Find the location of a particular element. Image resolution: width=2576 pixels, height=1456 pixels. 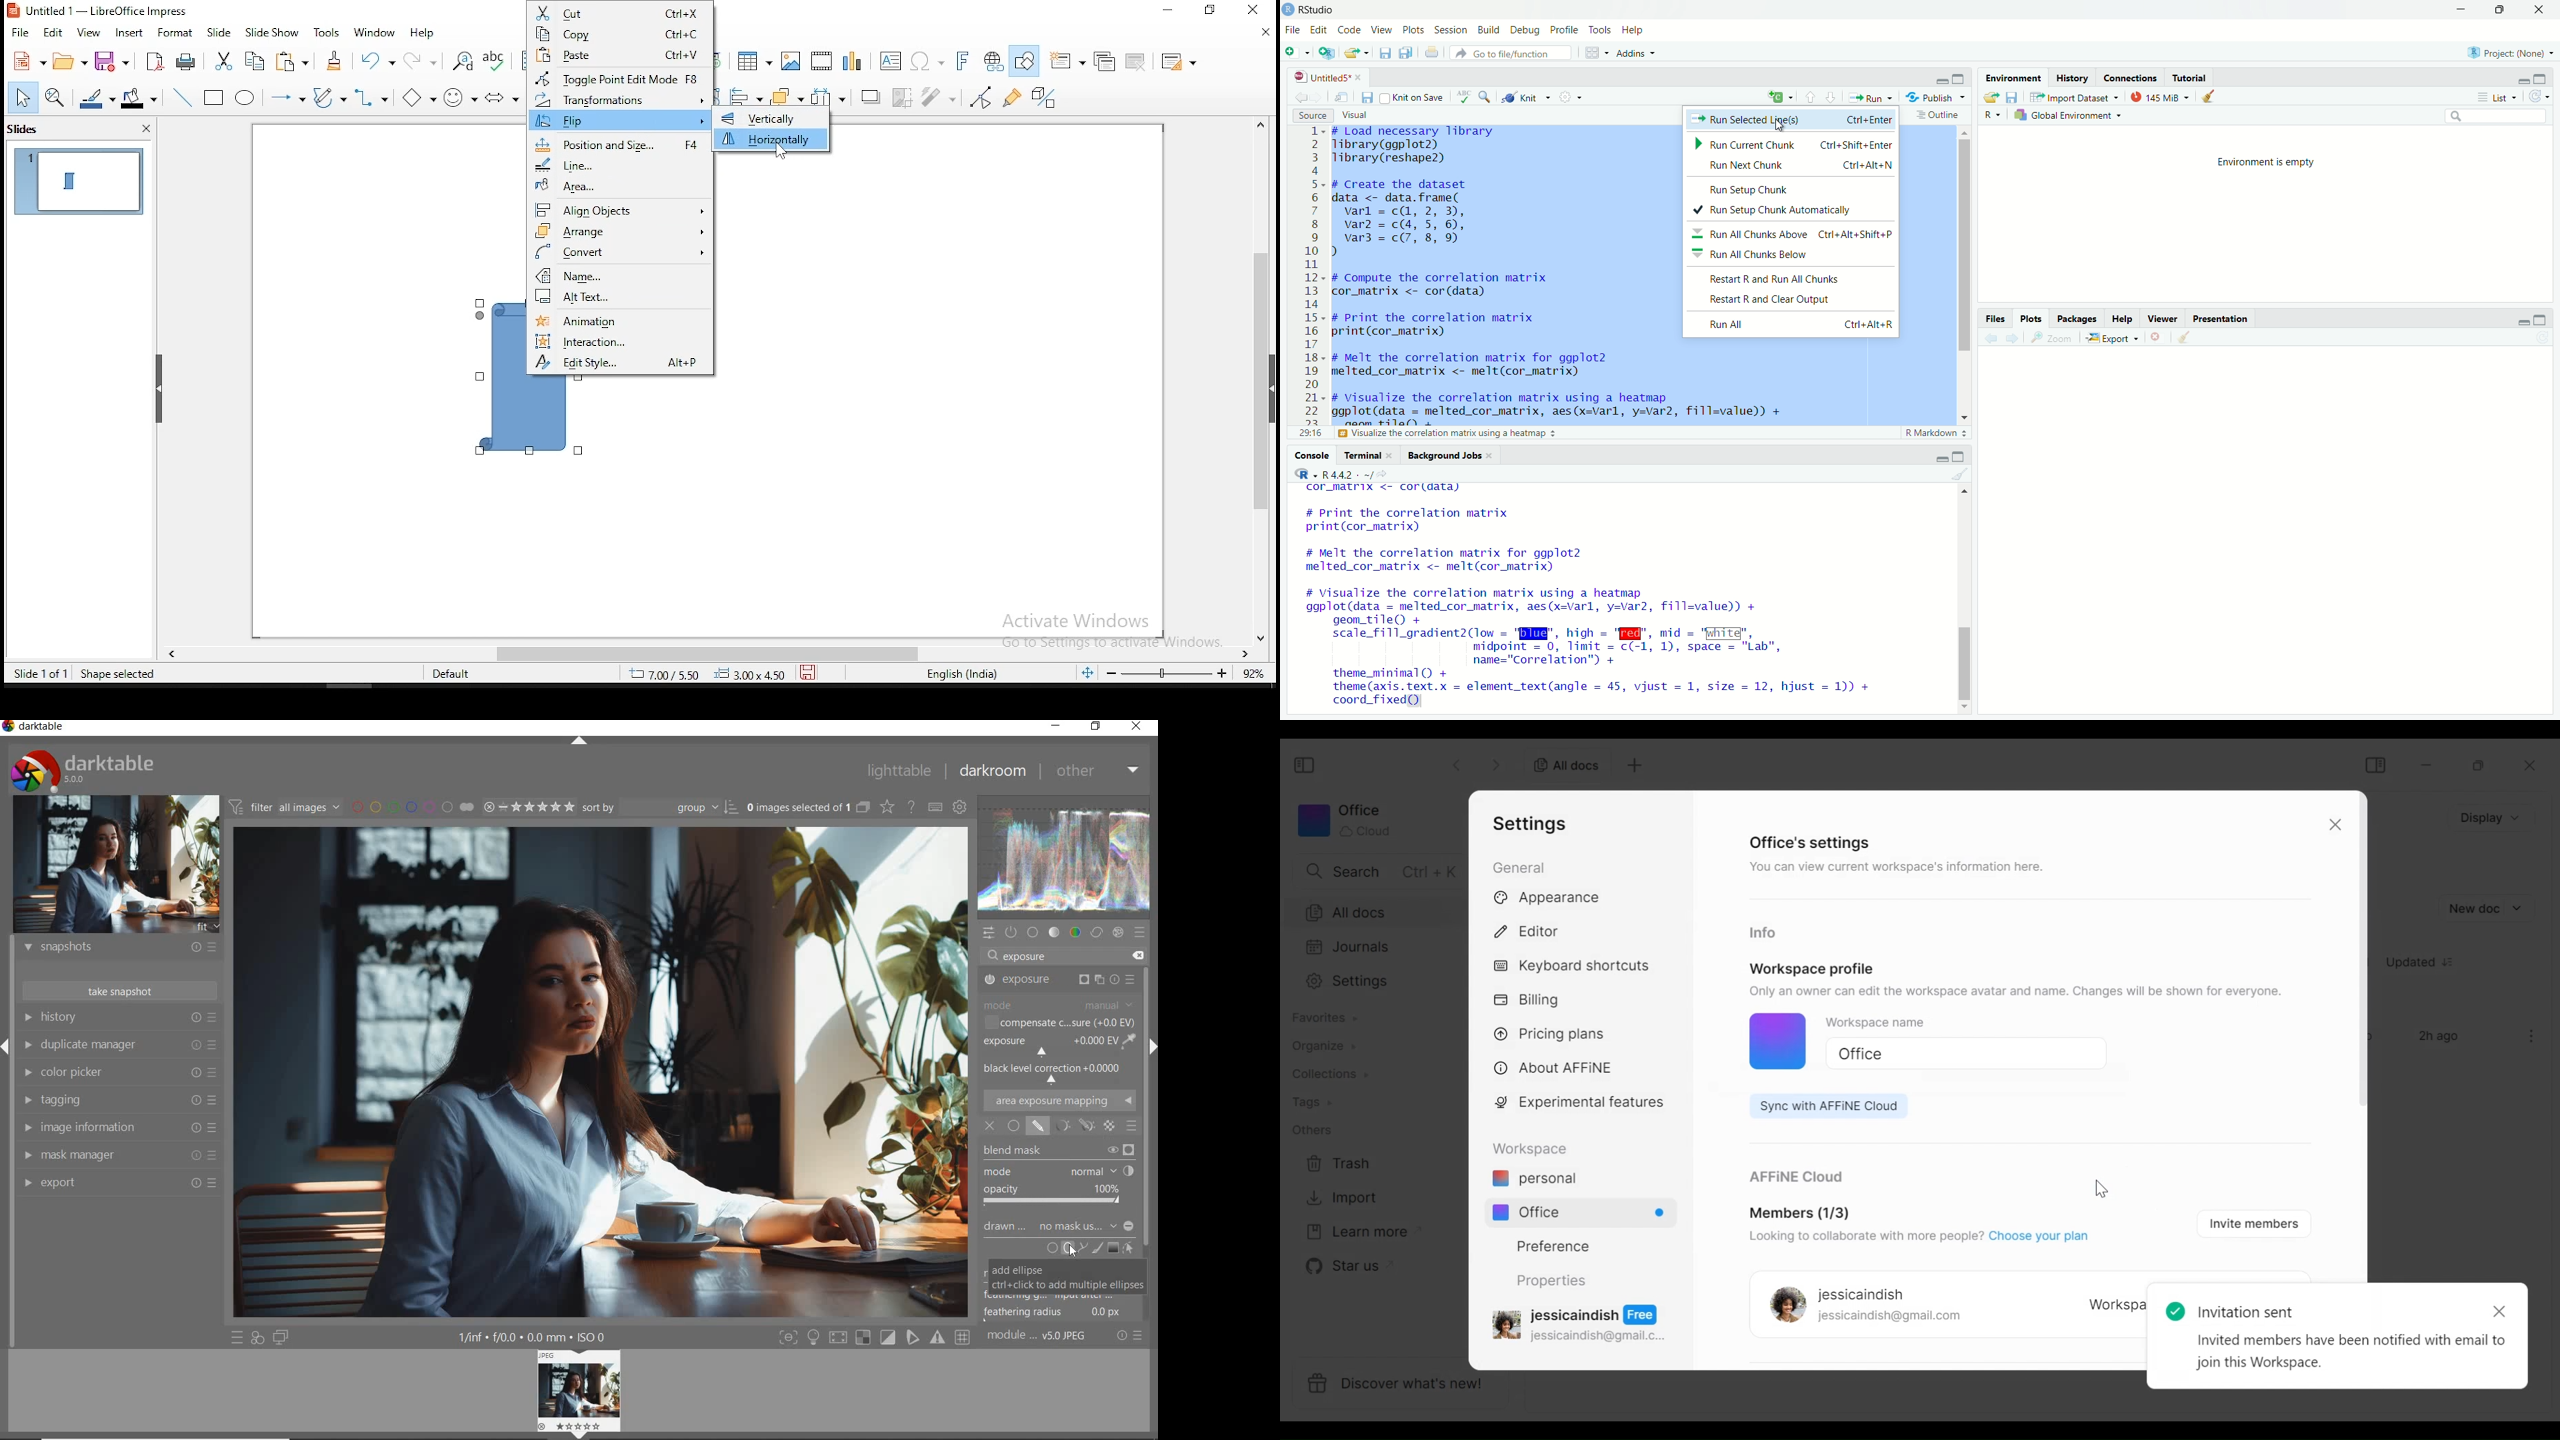

file is located at coordinates (19, 33).